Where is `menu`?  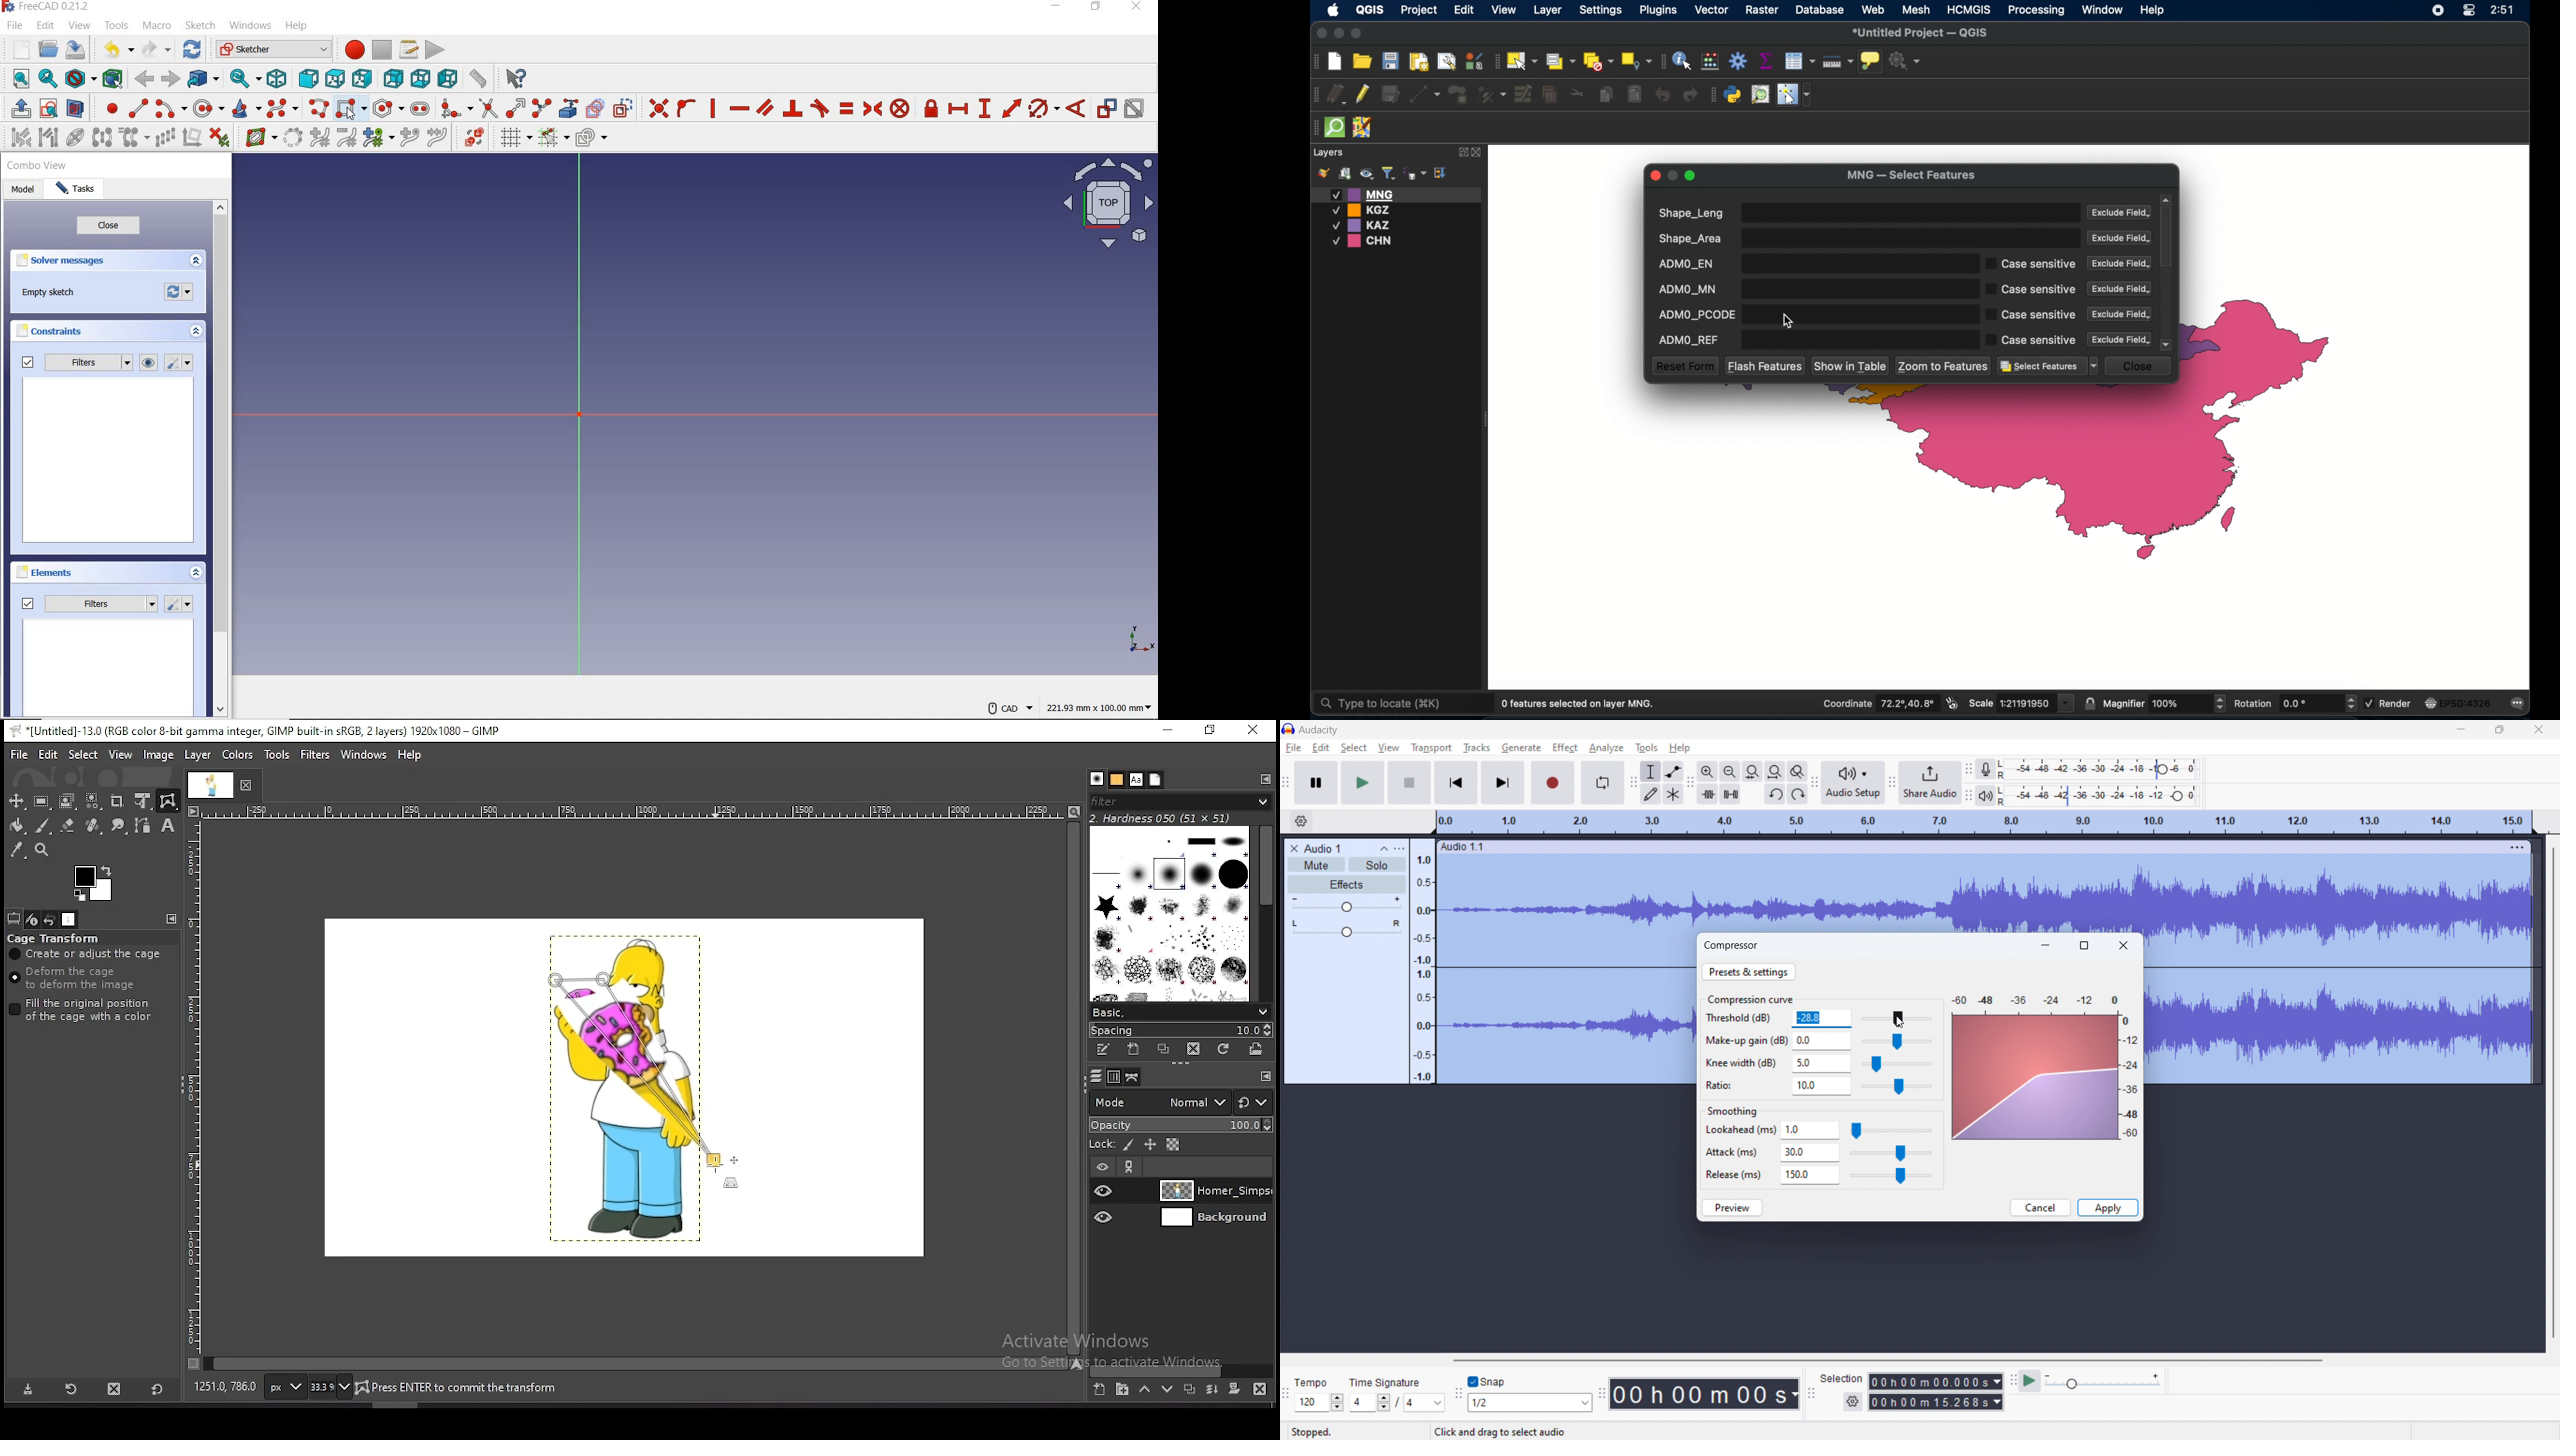
menu is located at coordinates (2519, 847).